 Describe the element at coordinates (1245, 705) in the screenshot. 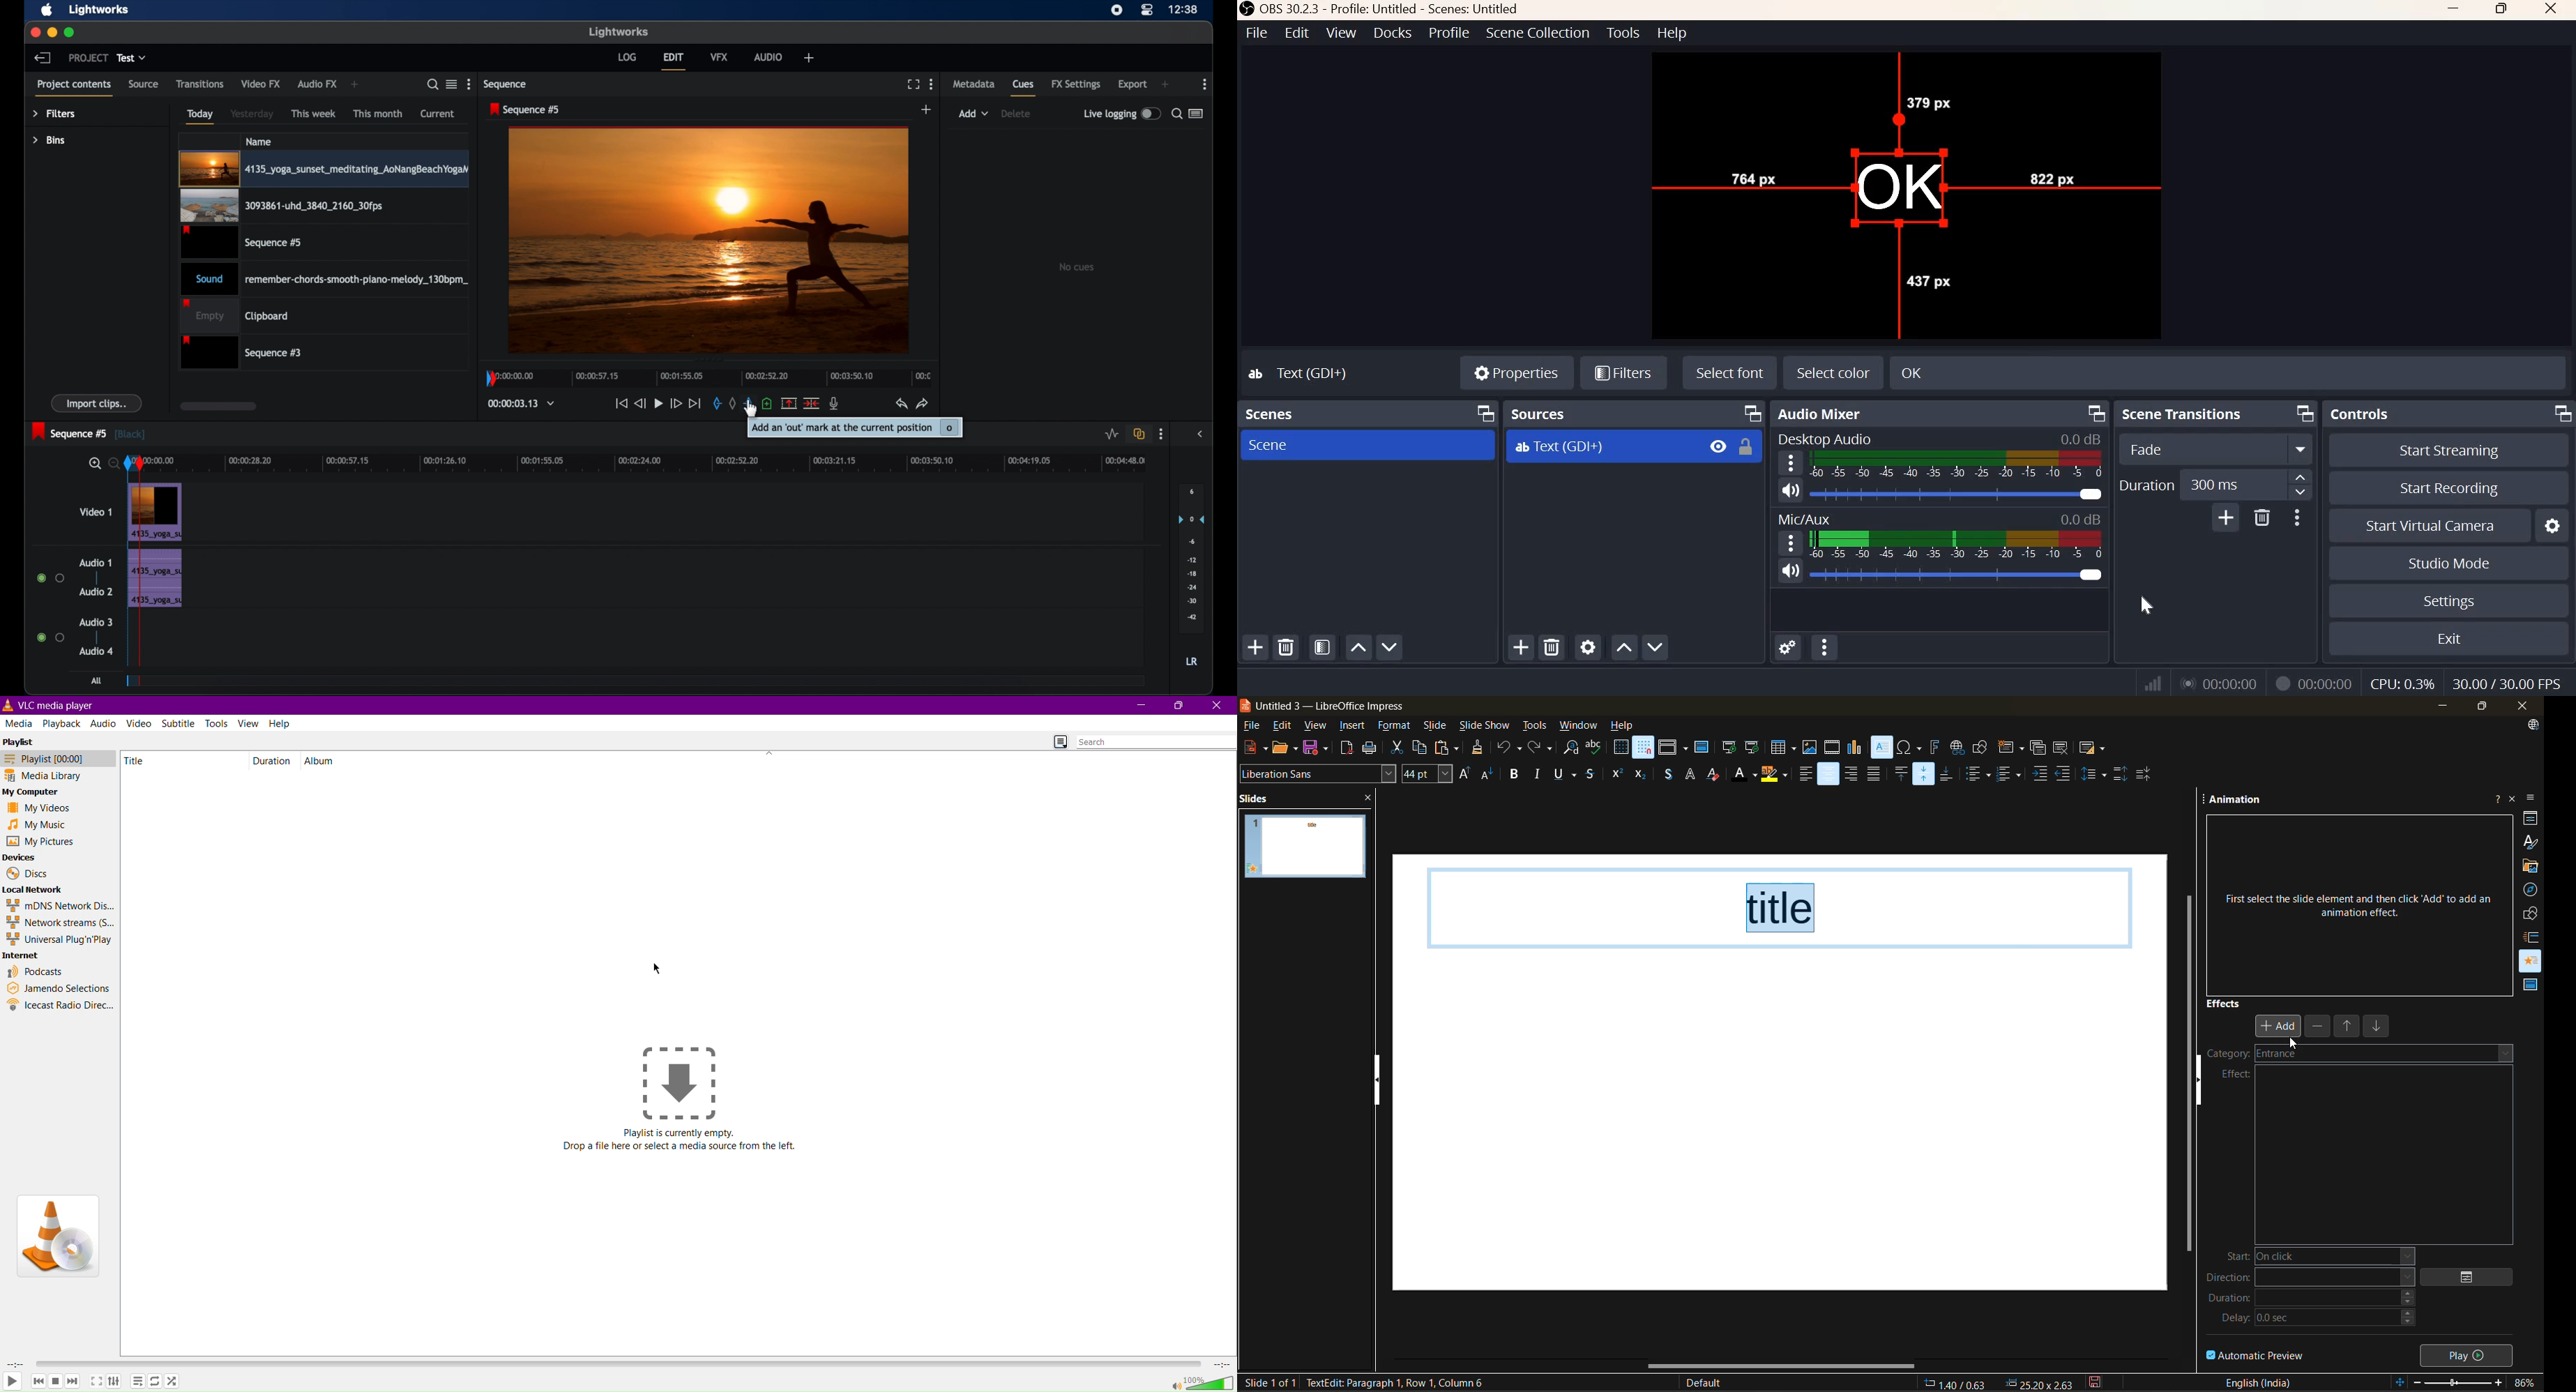

I see `logo` at that location.